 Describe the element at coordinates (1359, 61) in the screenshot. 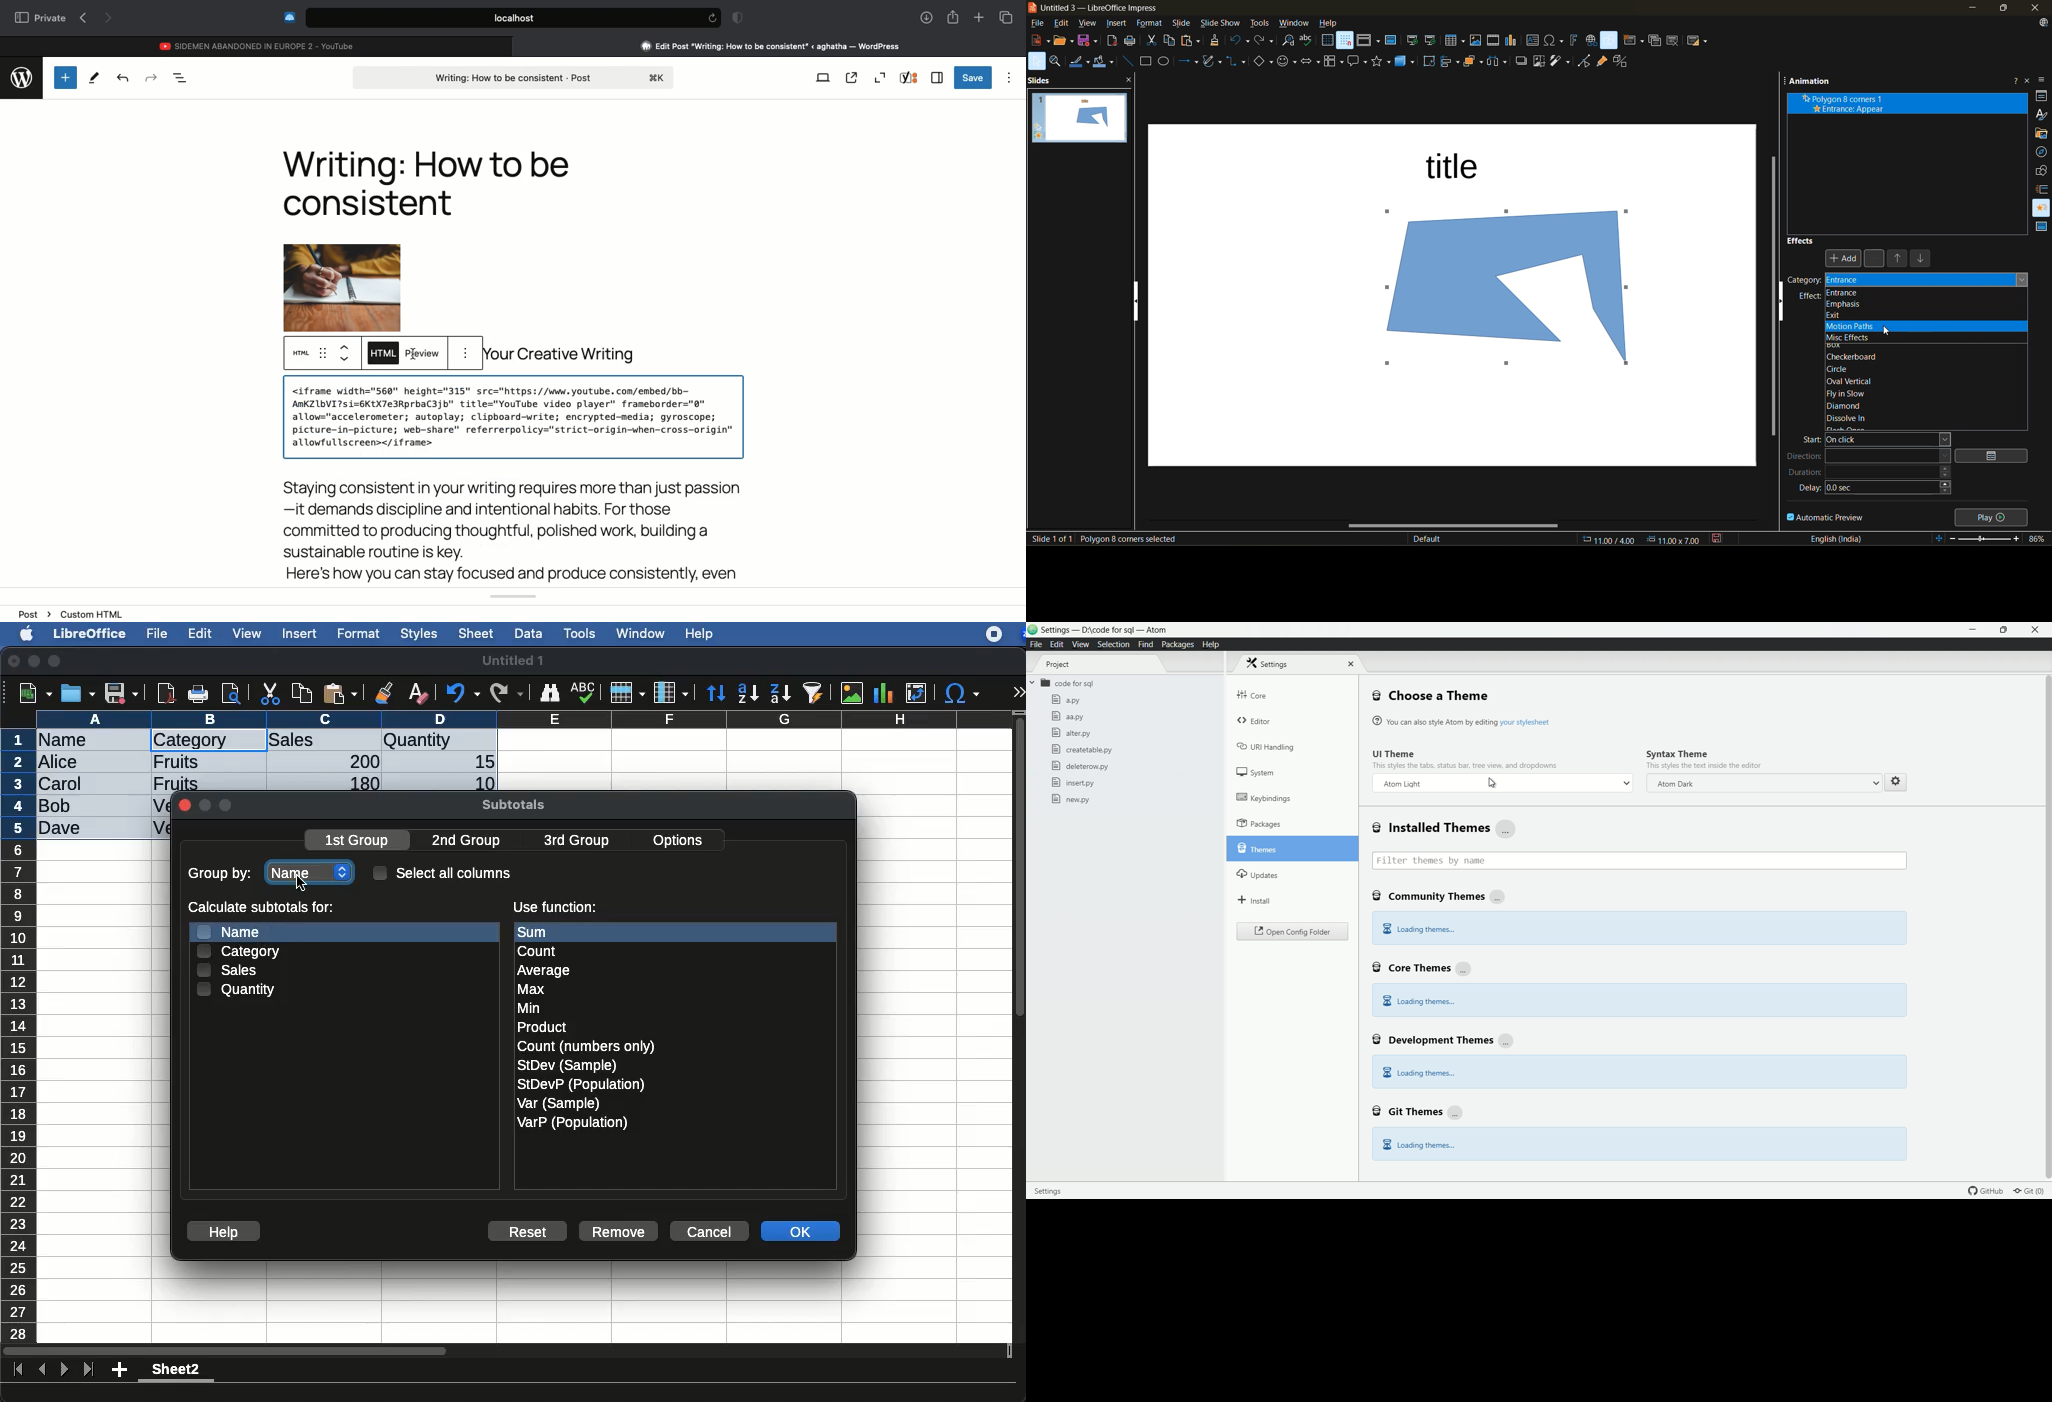

I see `call out shapes` at that location.